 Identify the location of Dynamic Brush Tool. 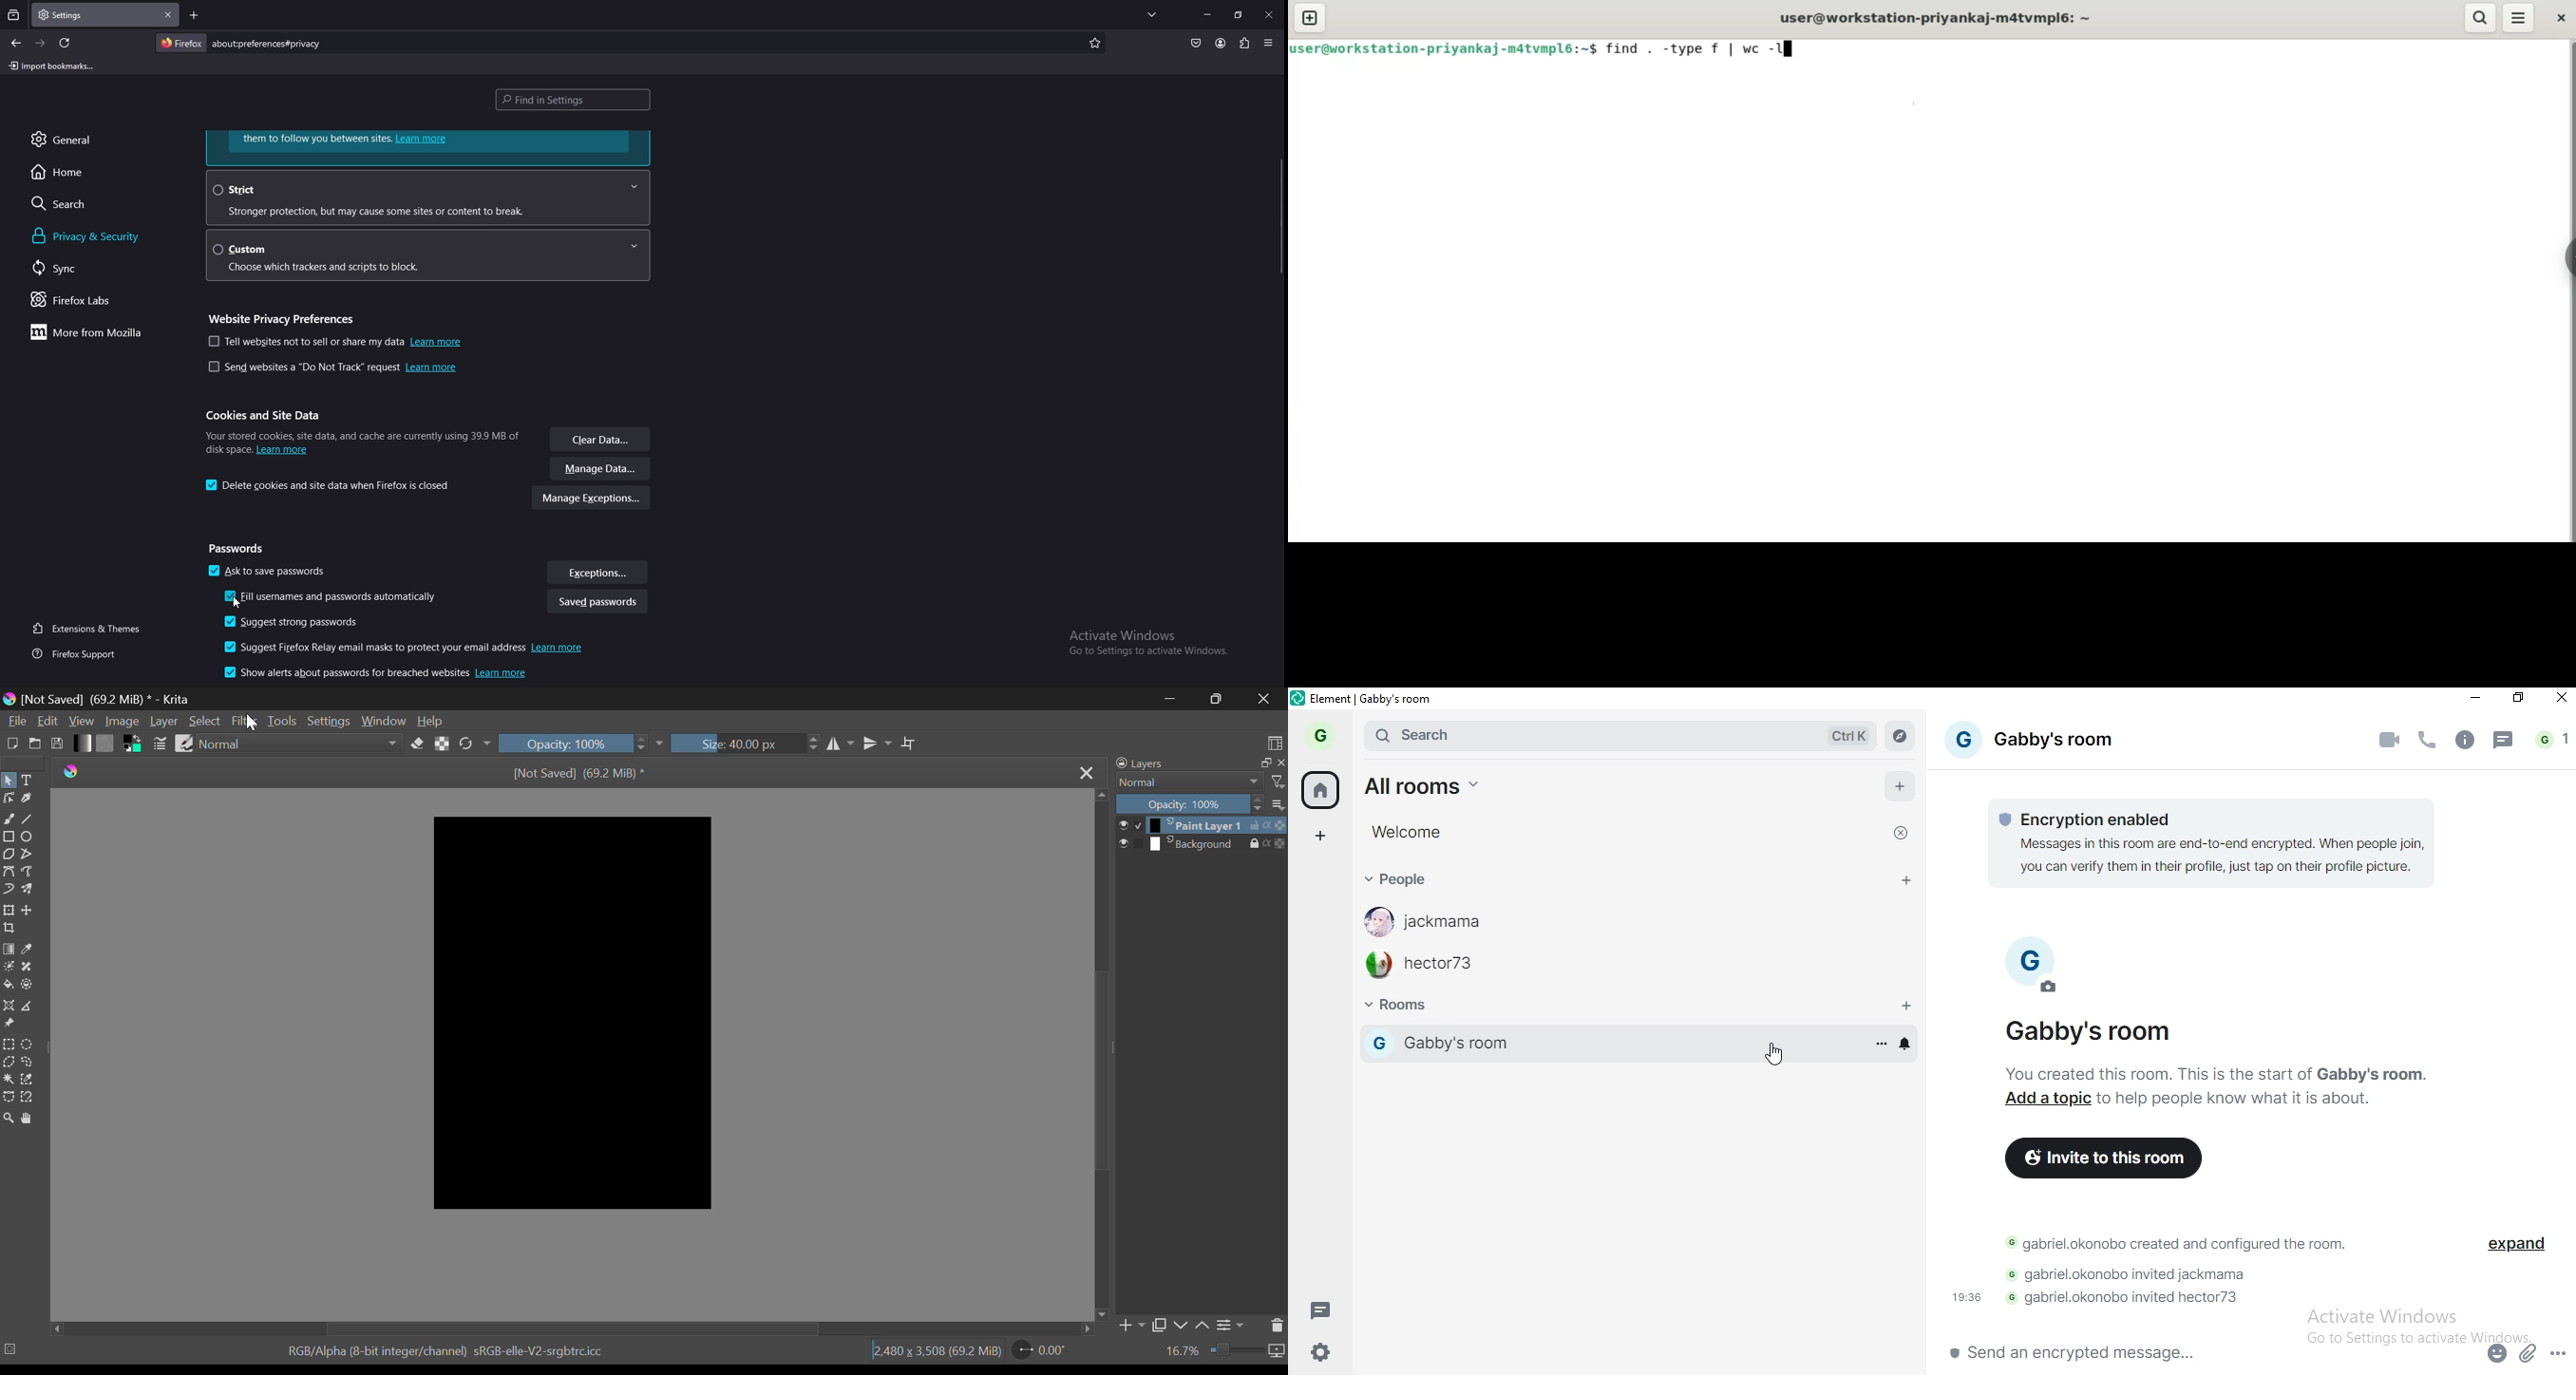
(8, 890).